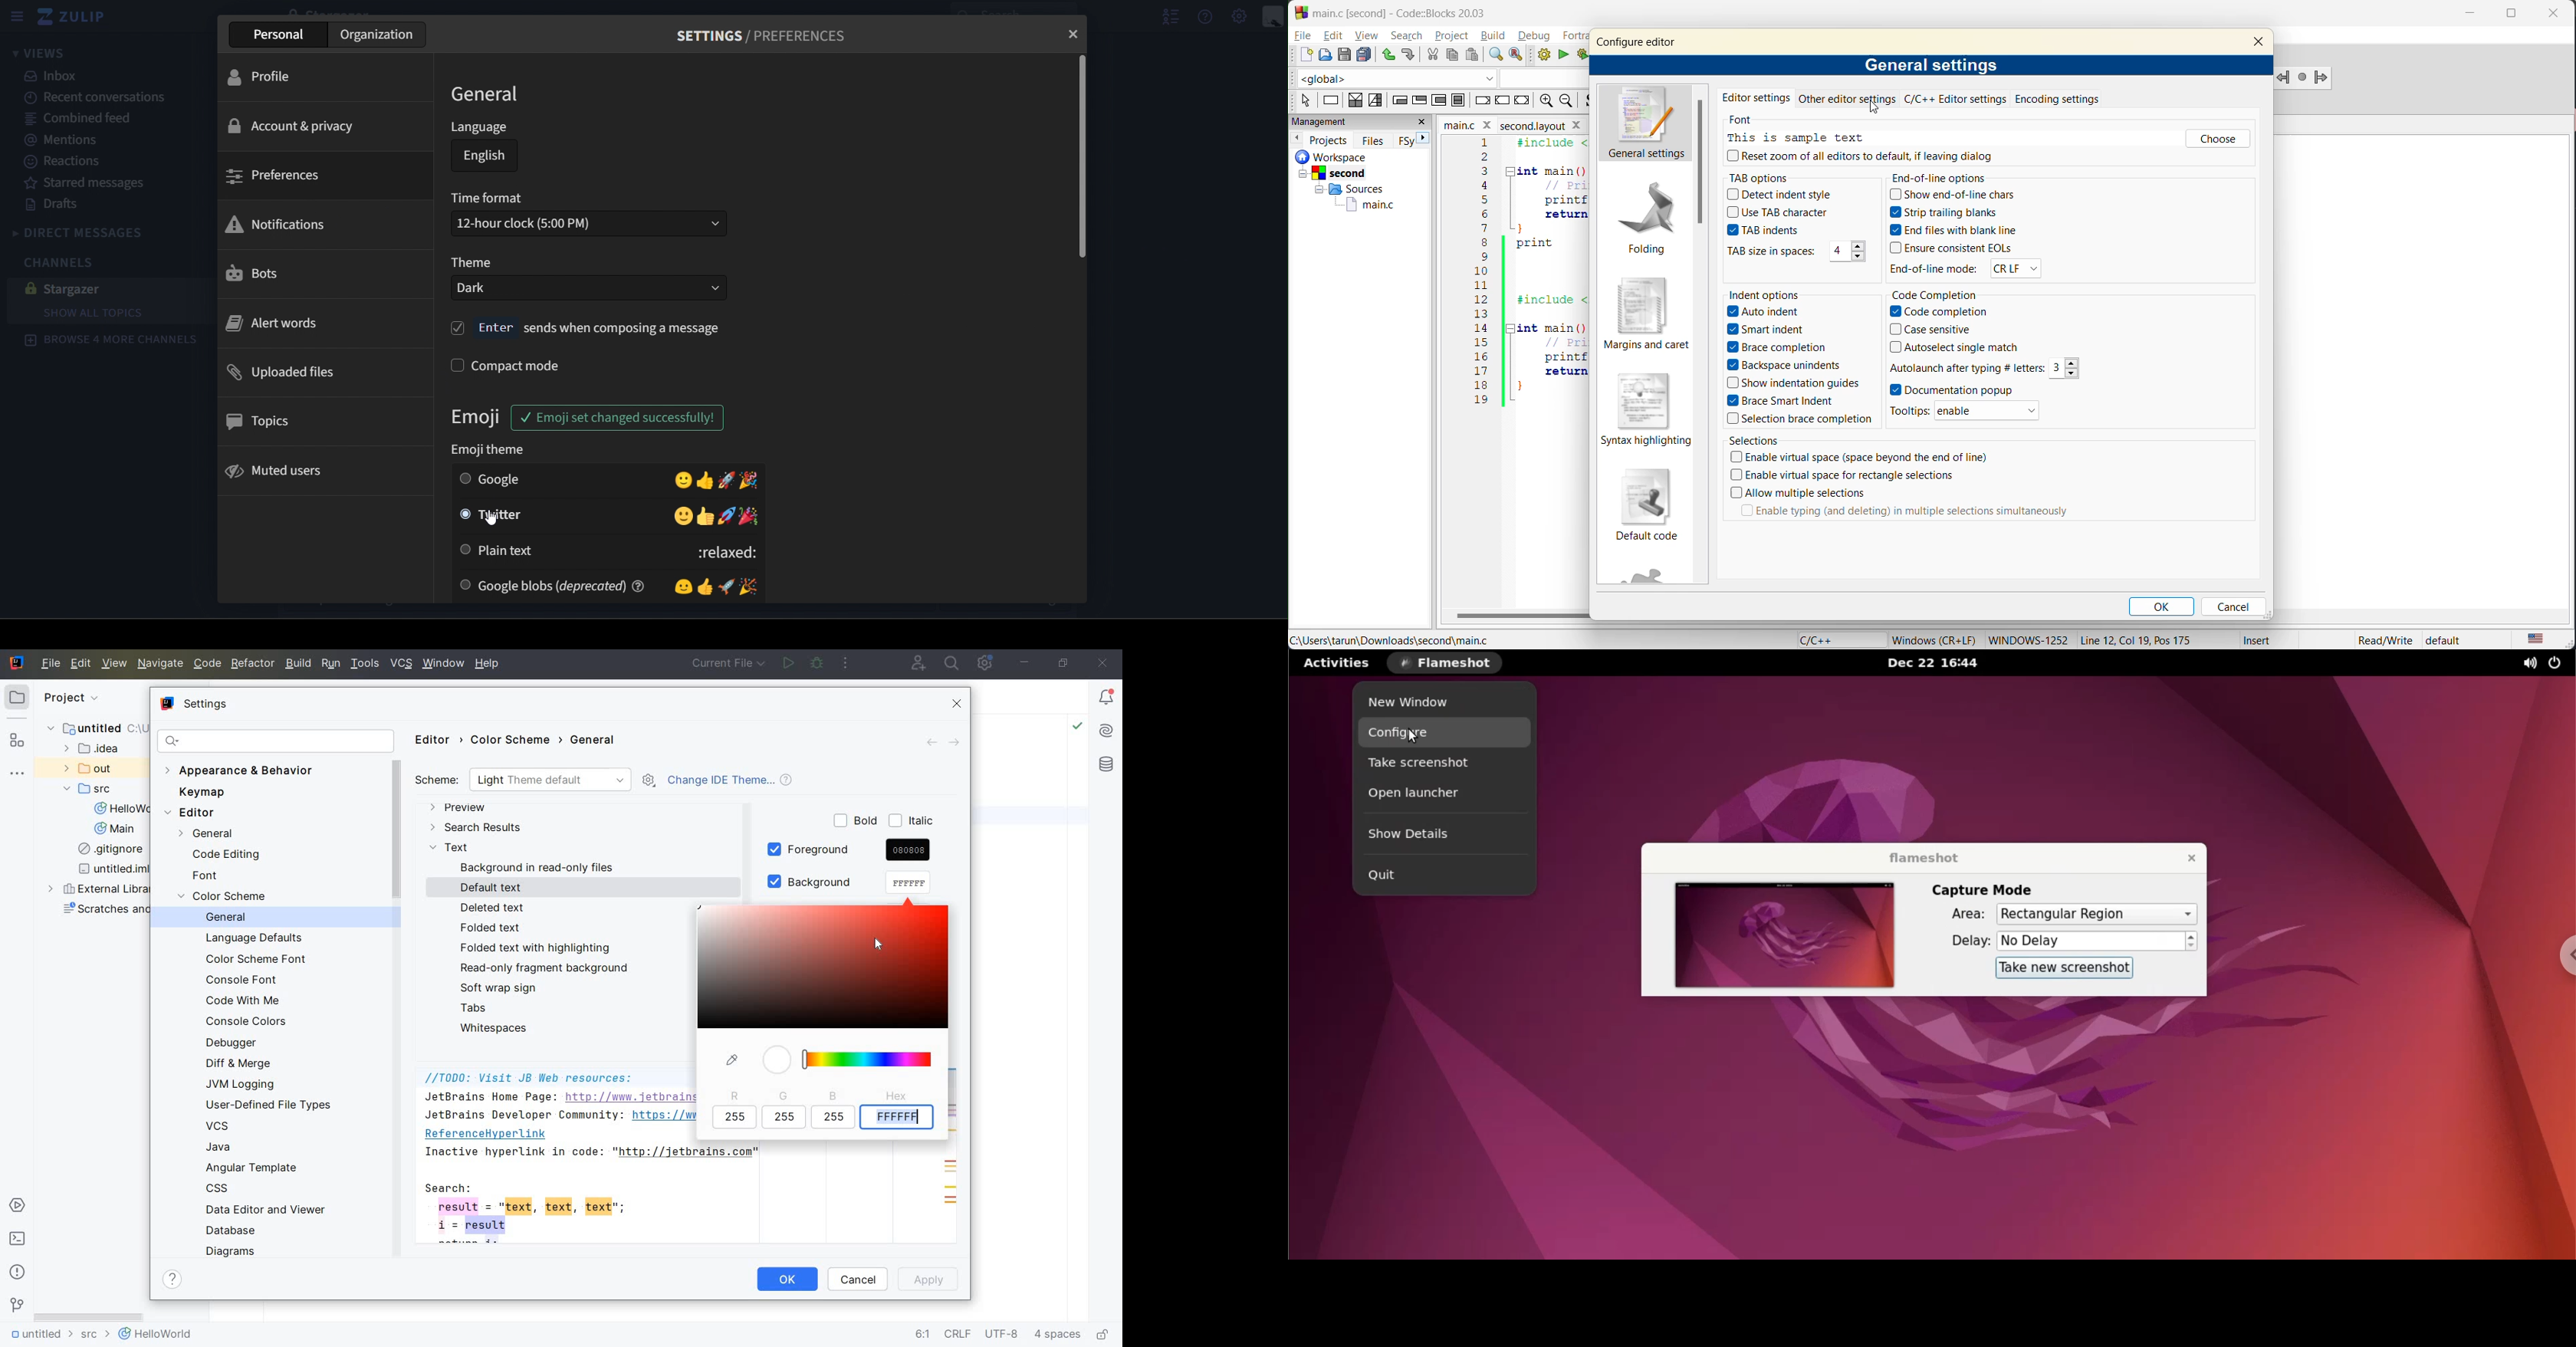 Image resolution: width=2576 pixels, height=1372 pixels. Describe the element at coordinates (1081, 158) in the screenshot. I see `scrollbar` at that location.